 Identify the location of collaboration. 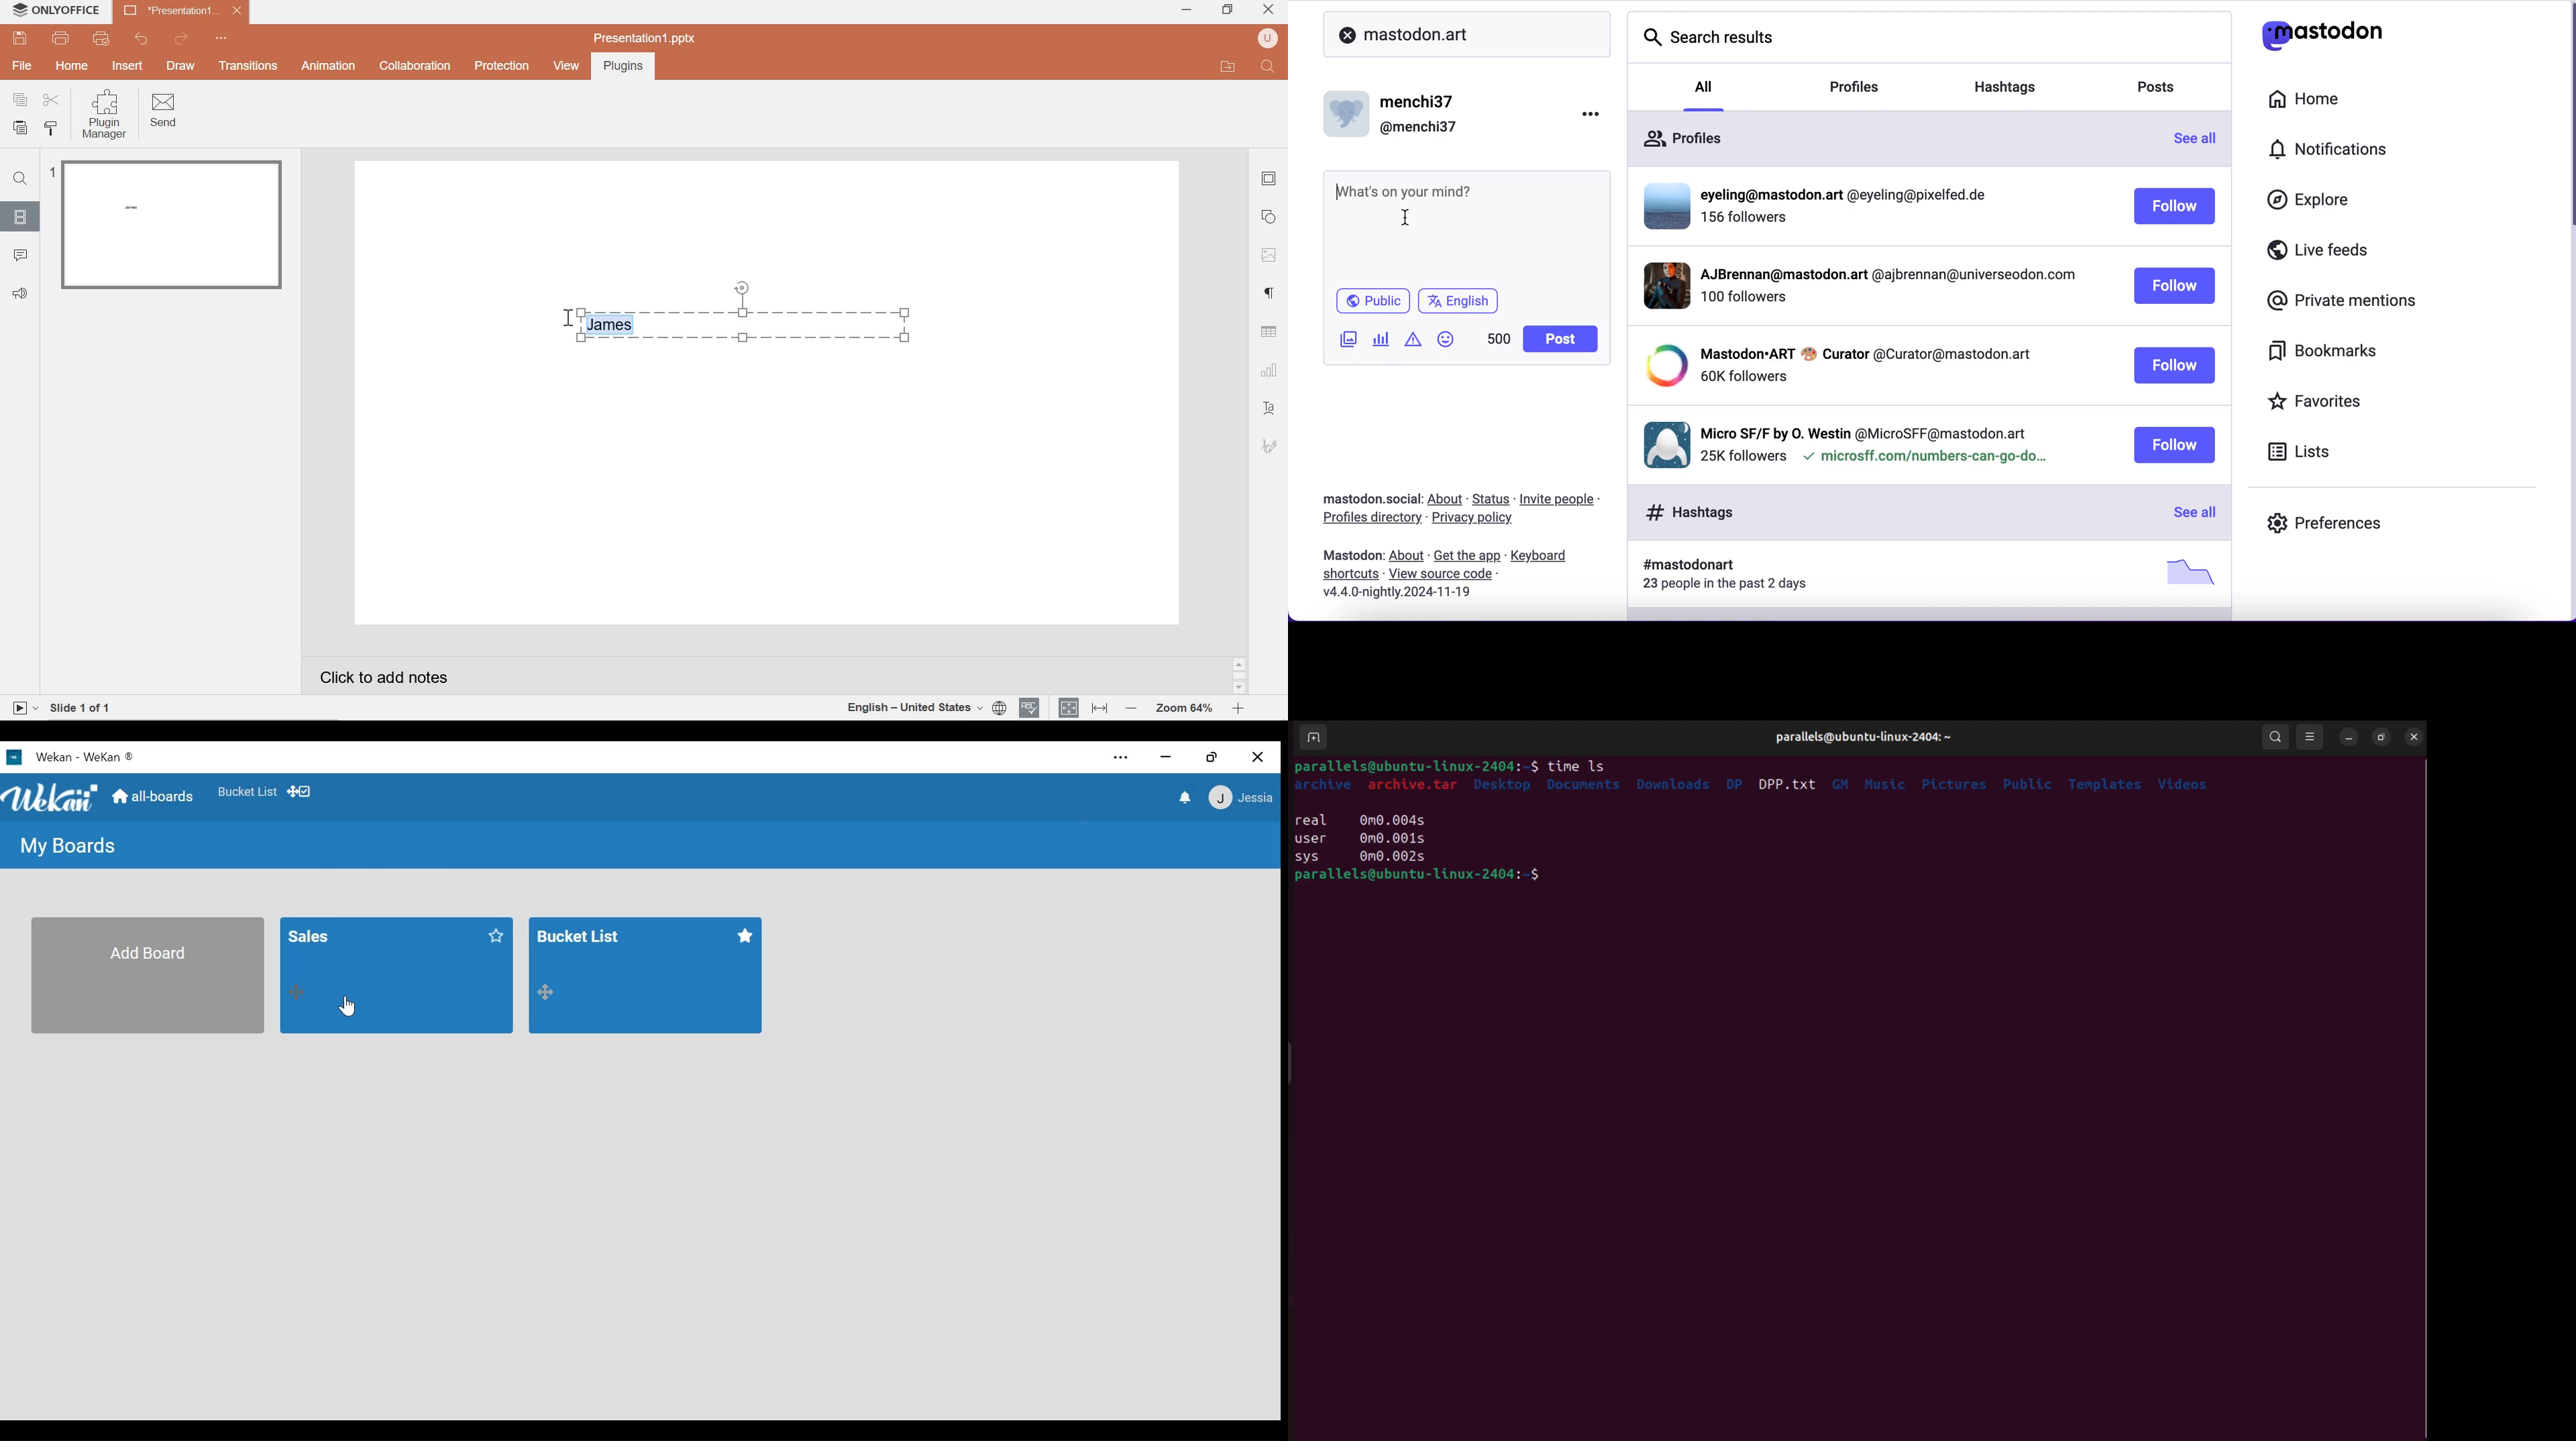
(413, 66).